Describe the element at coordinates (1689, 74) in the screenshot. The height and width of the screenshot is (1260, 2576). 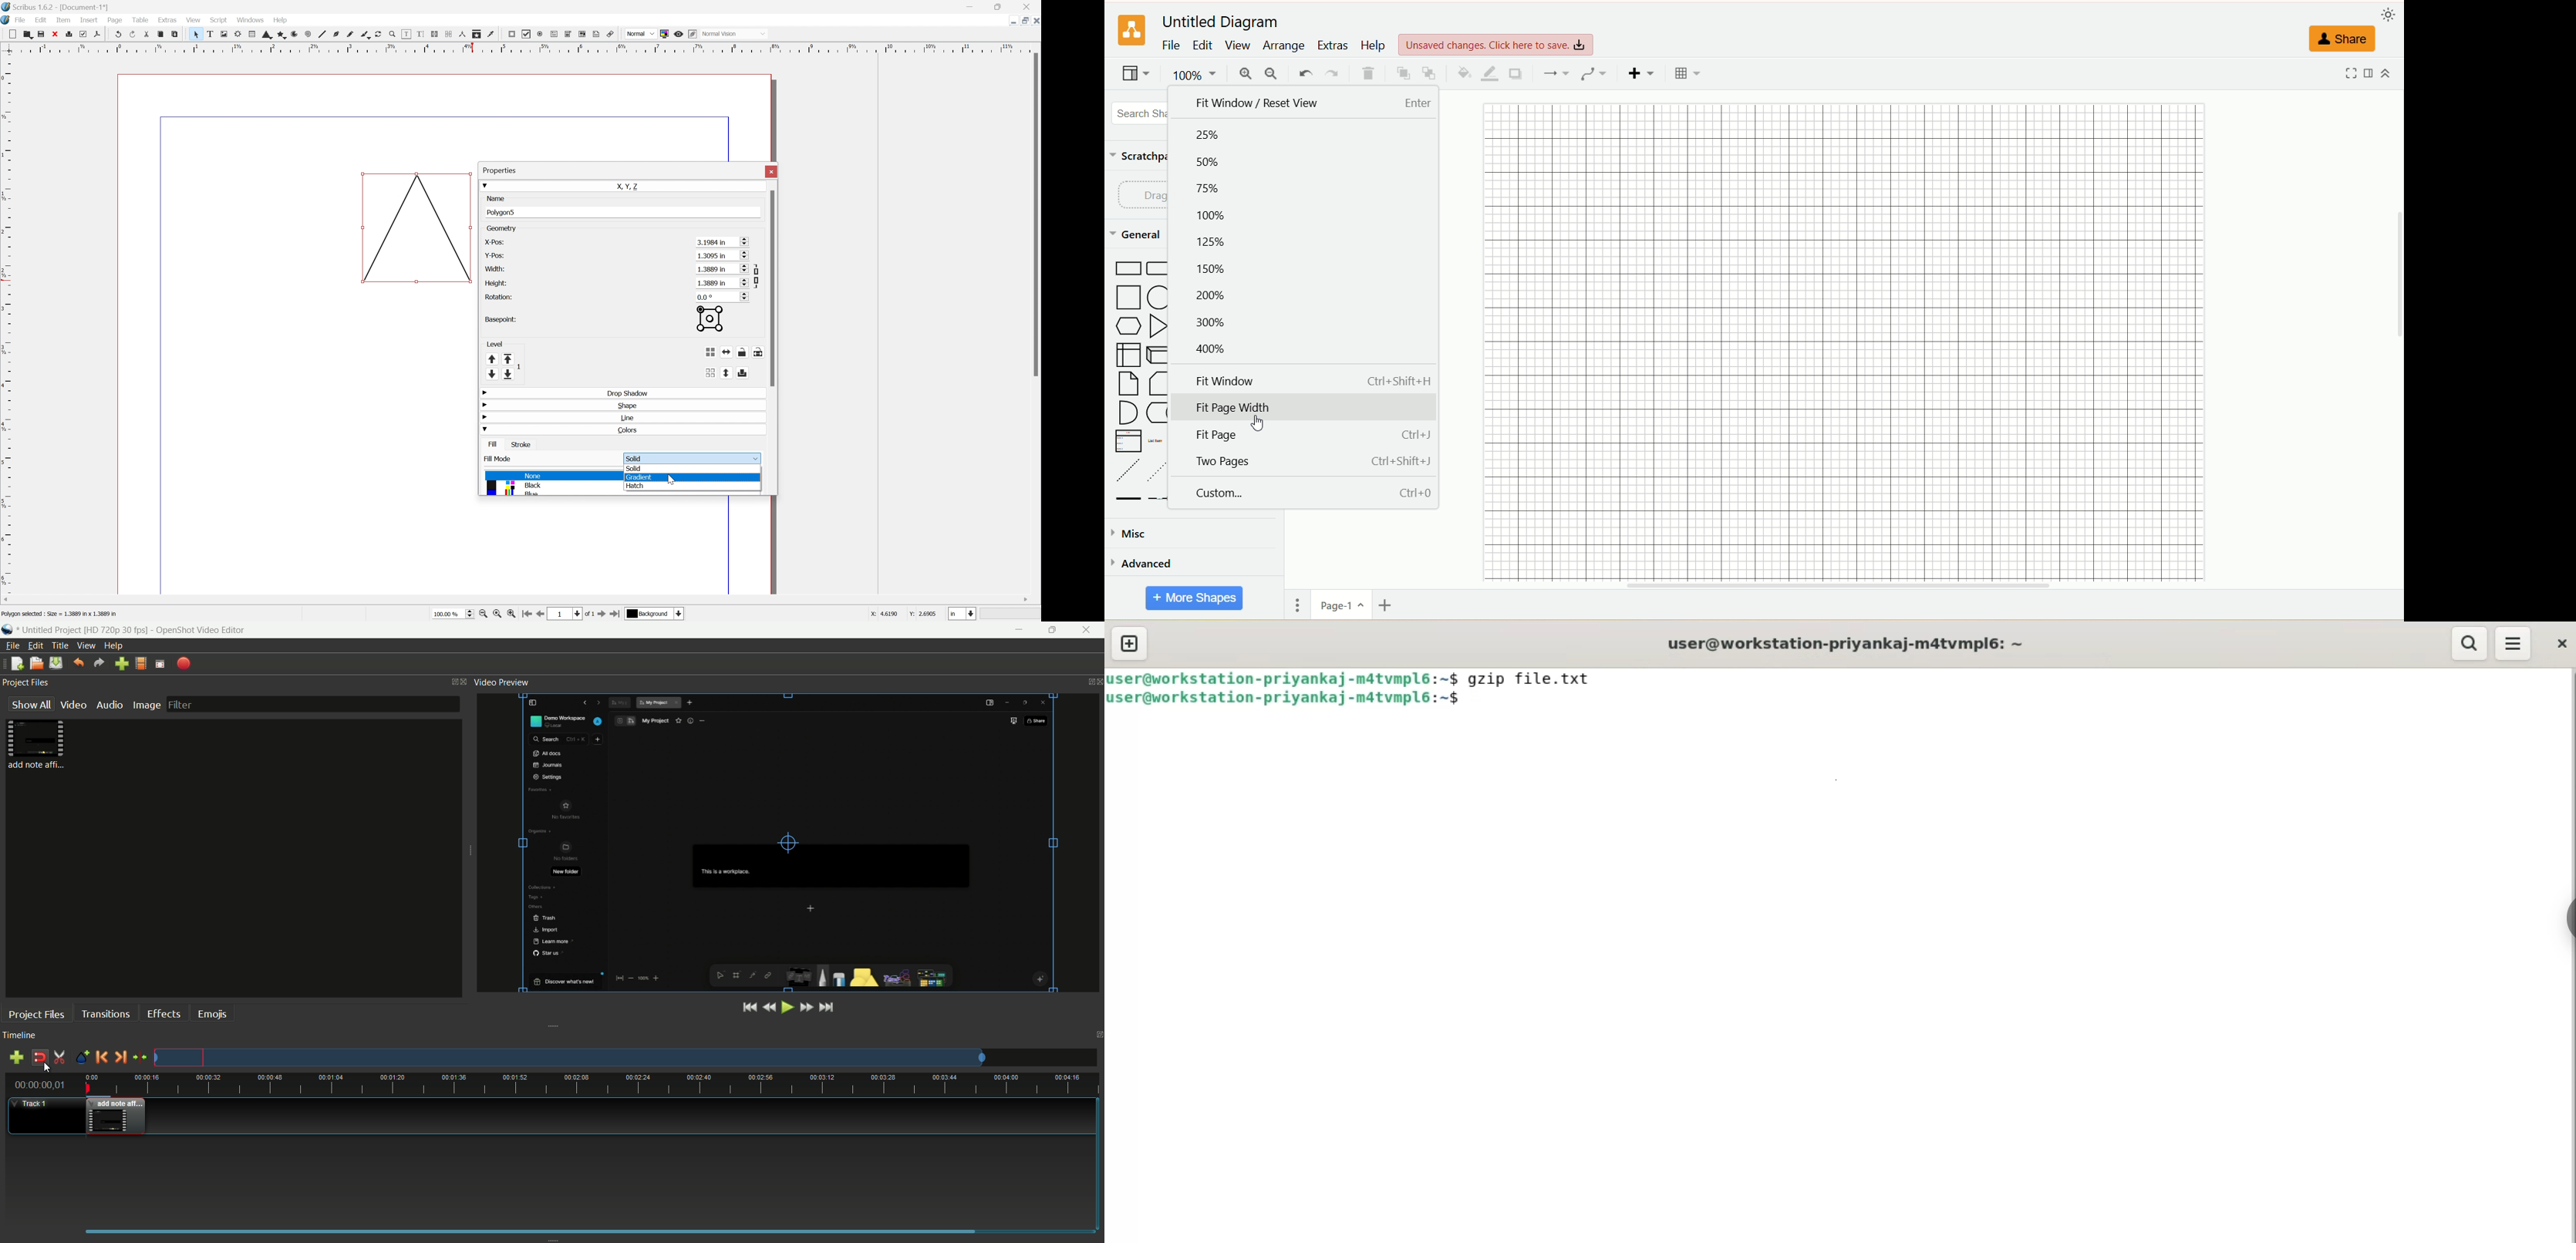
I see `Table` at that location.